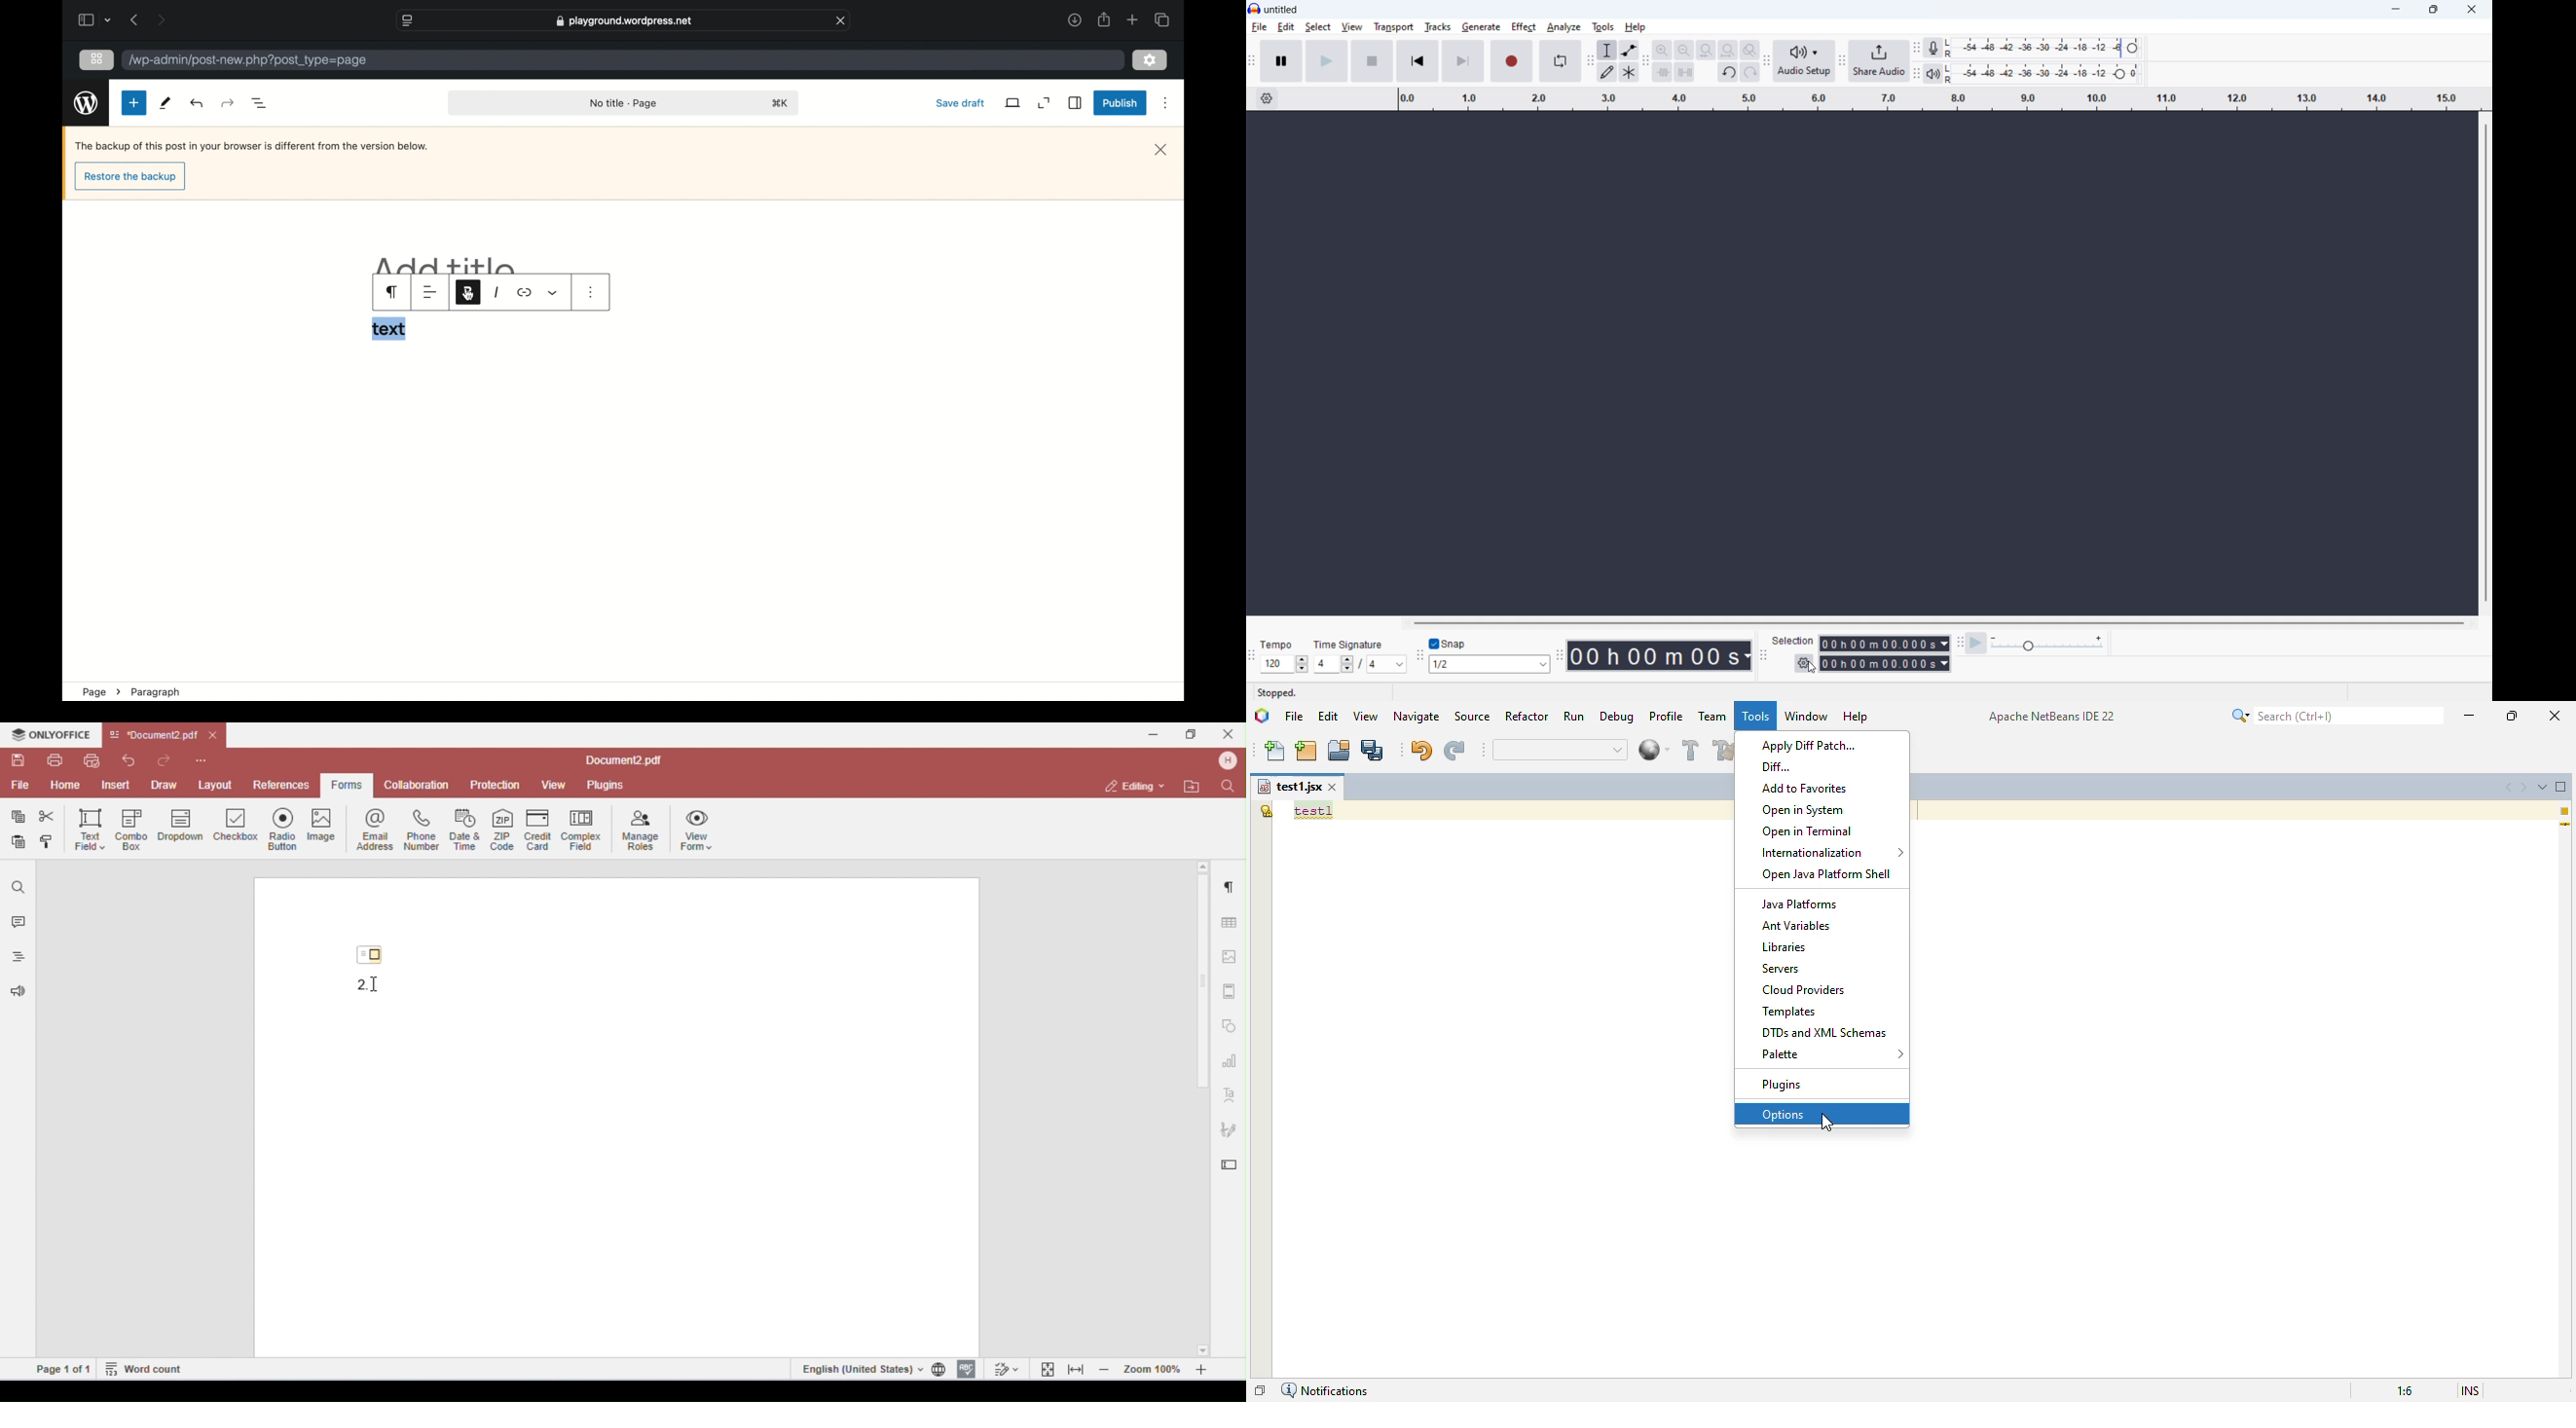 The width and height of the screenshot is (2576, 1428). I want to click on publish, so click(1120, 104).